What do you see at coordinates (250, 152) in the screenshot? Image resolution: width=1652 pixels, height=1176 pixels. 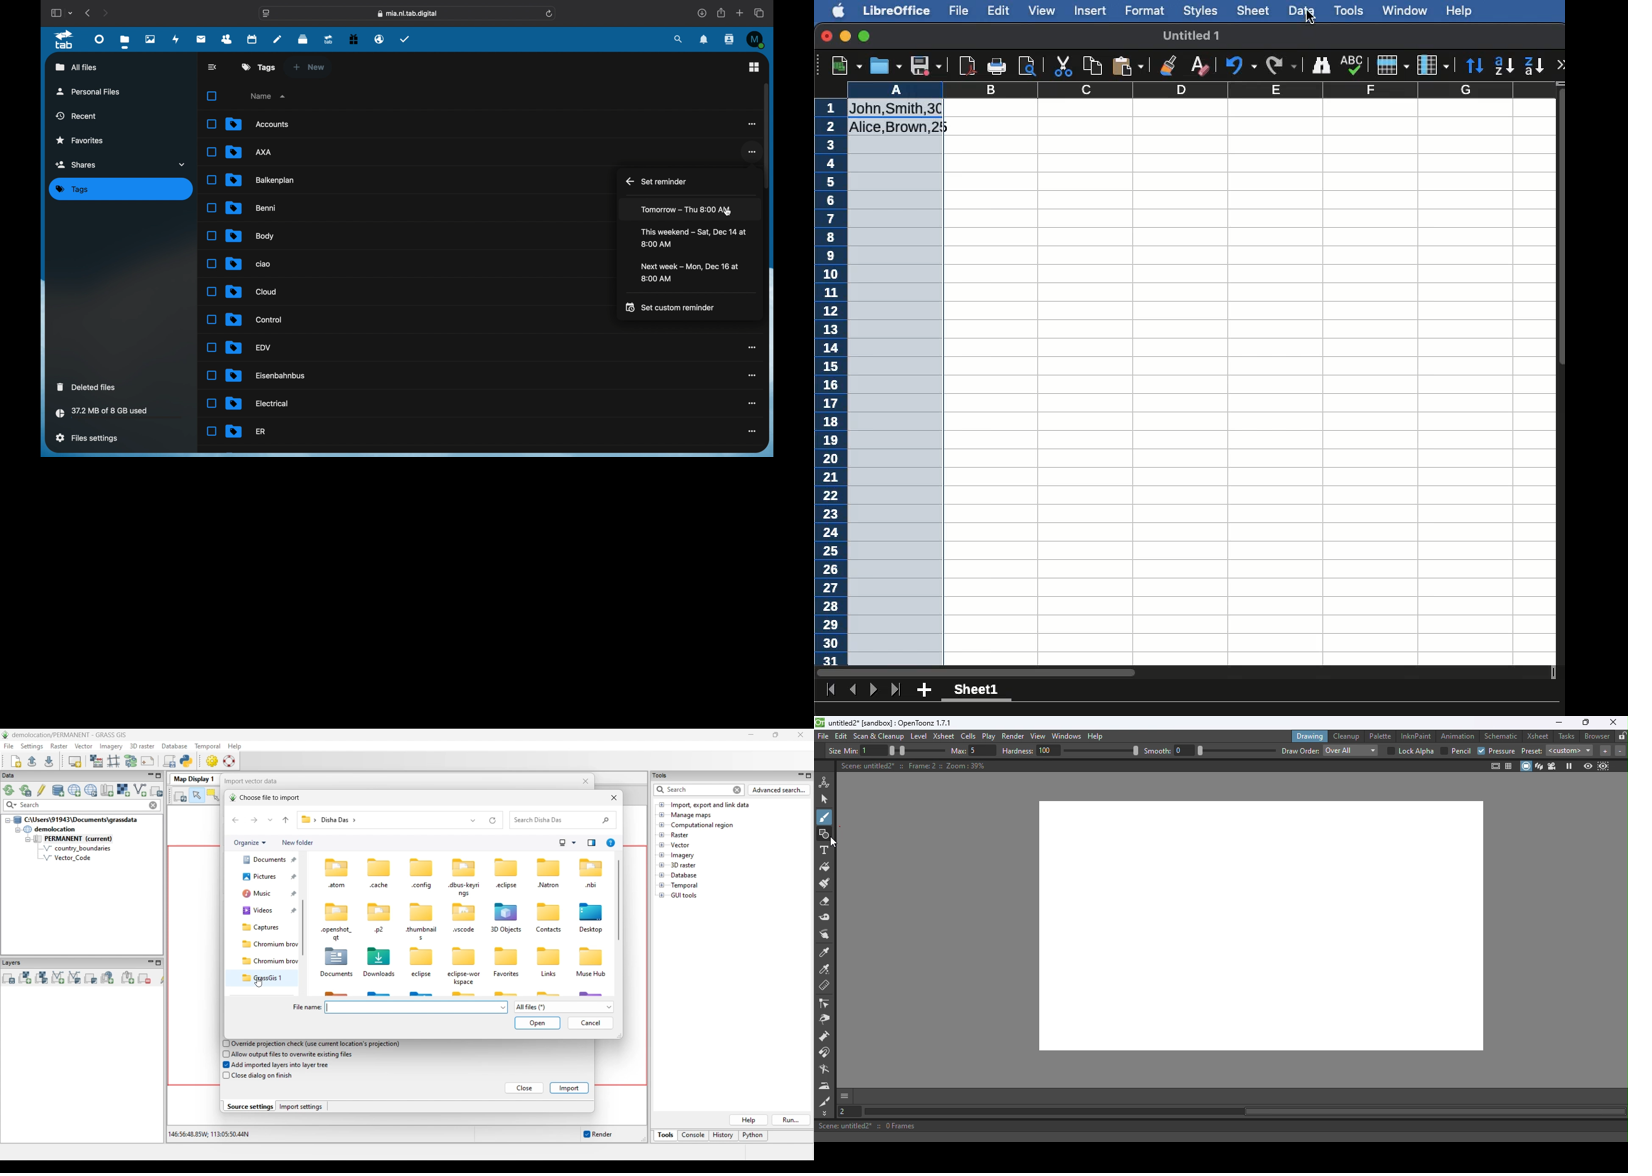 I see `file` at bounding box center [250, 152].